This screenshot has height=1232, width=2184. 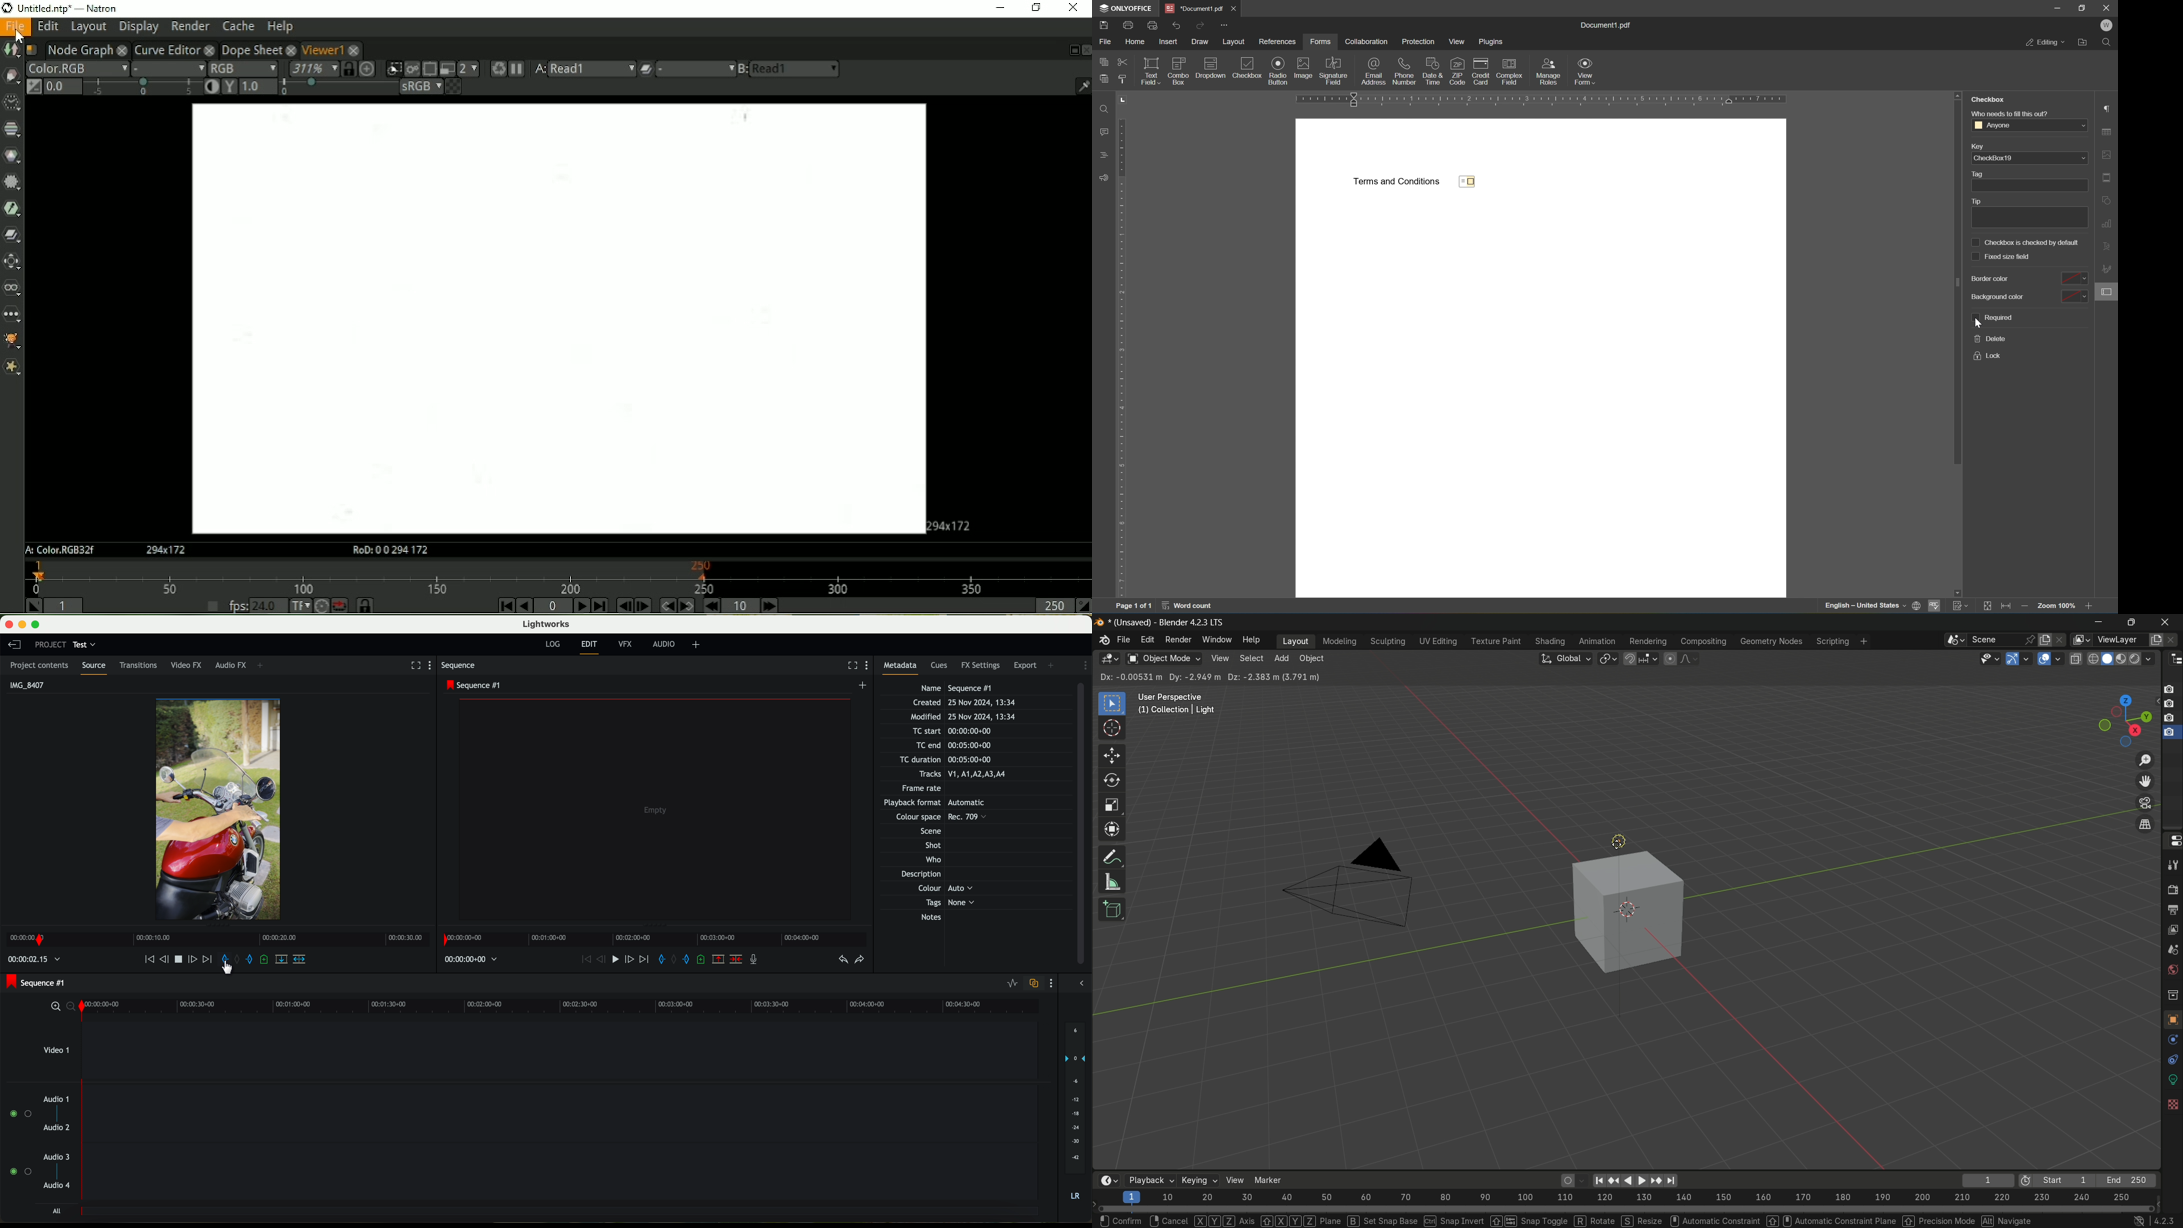 What do you see at coordinates (1113, 781) in the screenshot?
I see `rotate` at bounding box center [1113, 781].